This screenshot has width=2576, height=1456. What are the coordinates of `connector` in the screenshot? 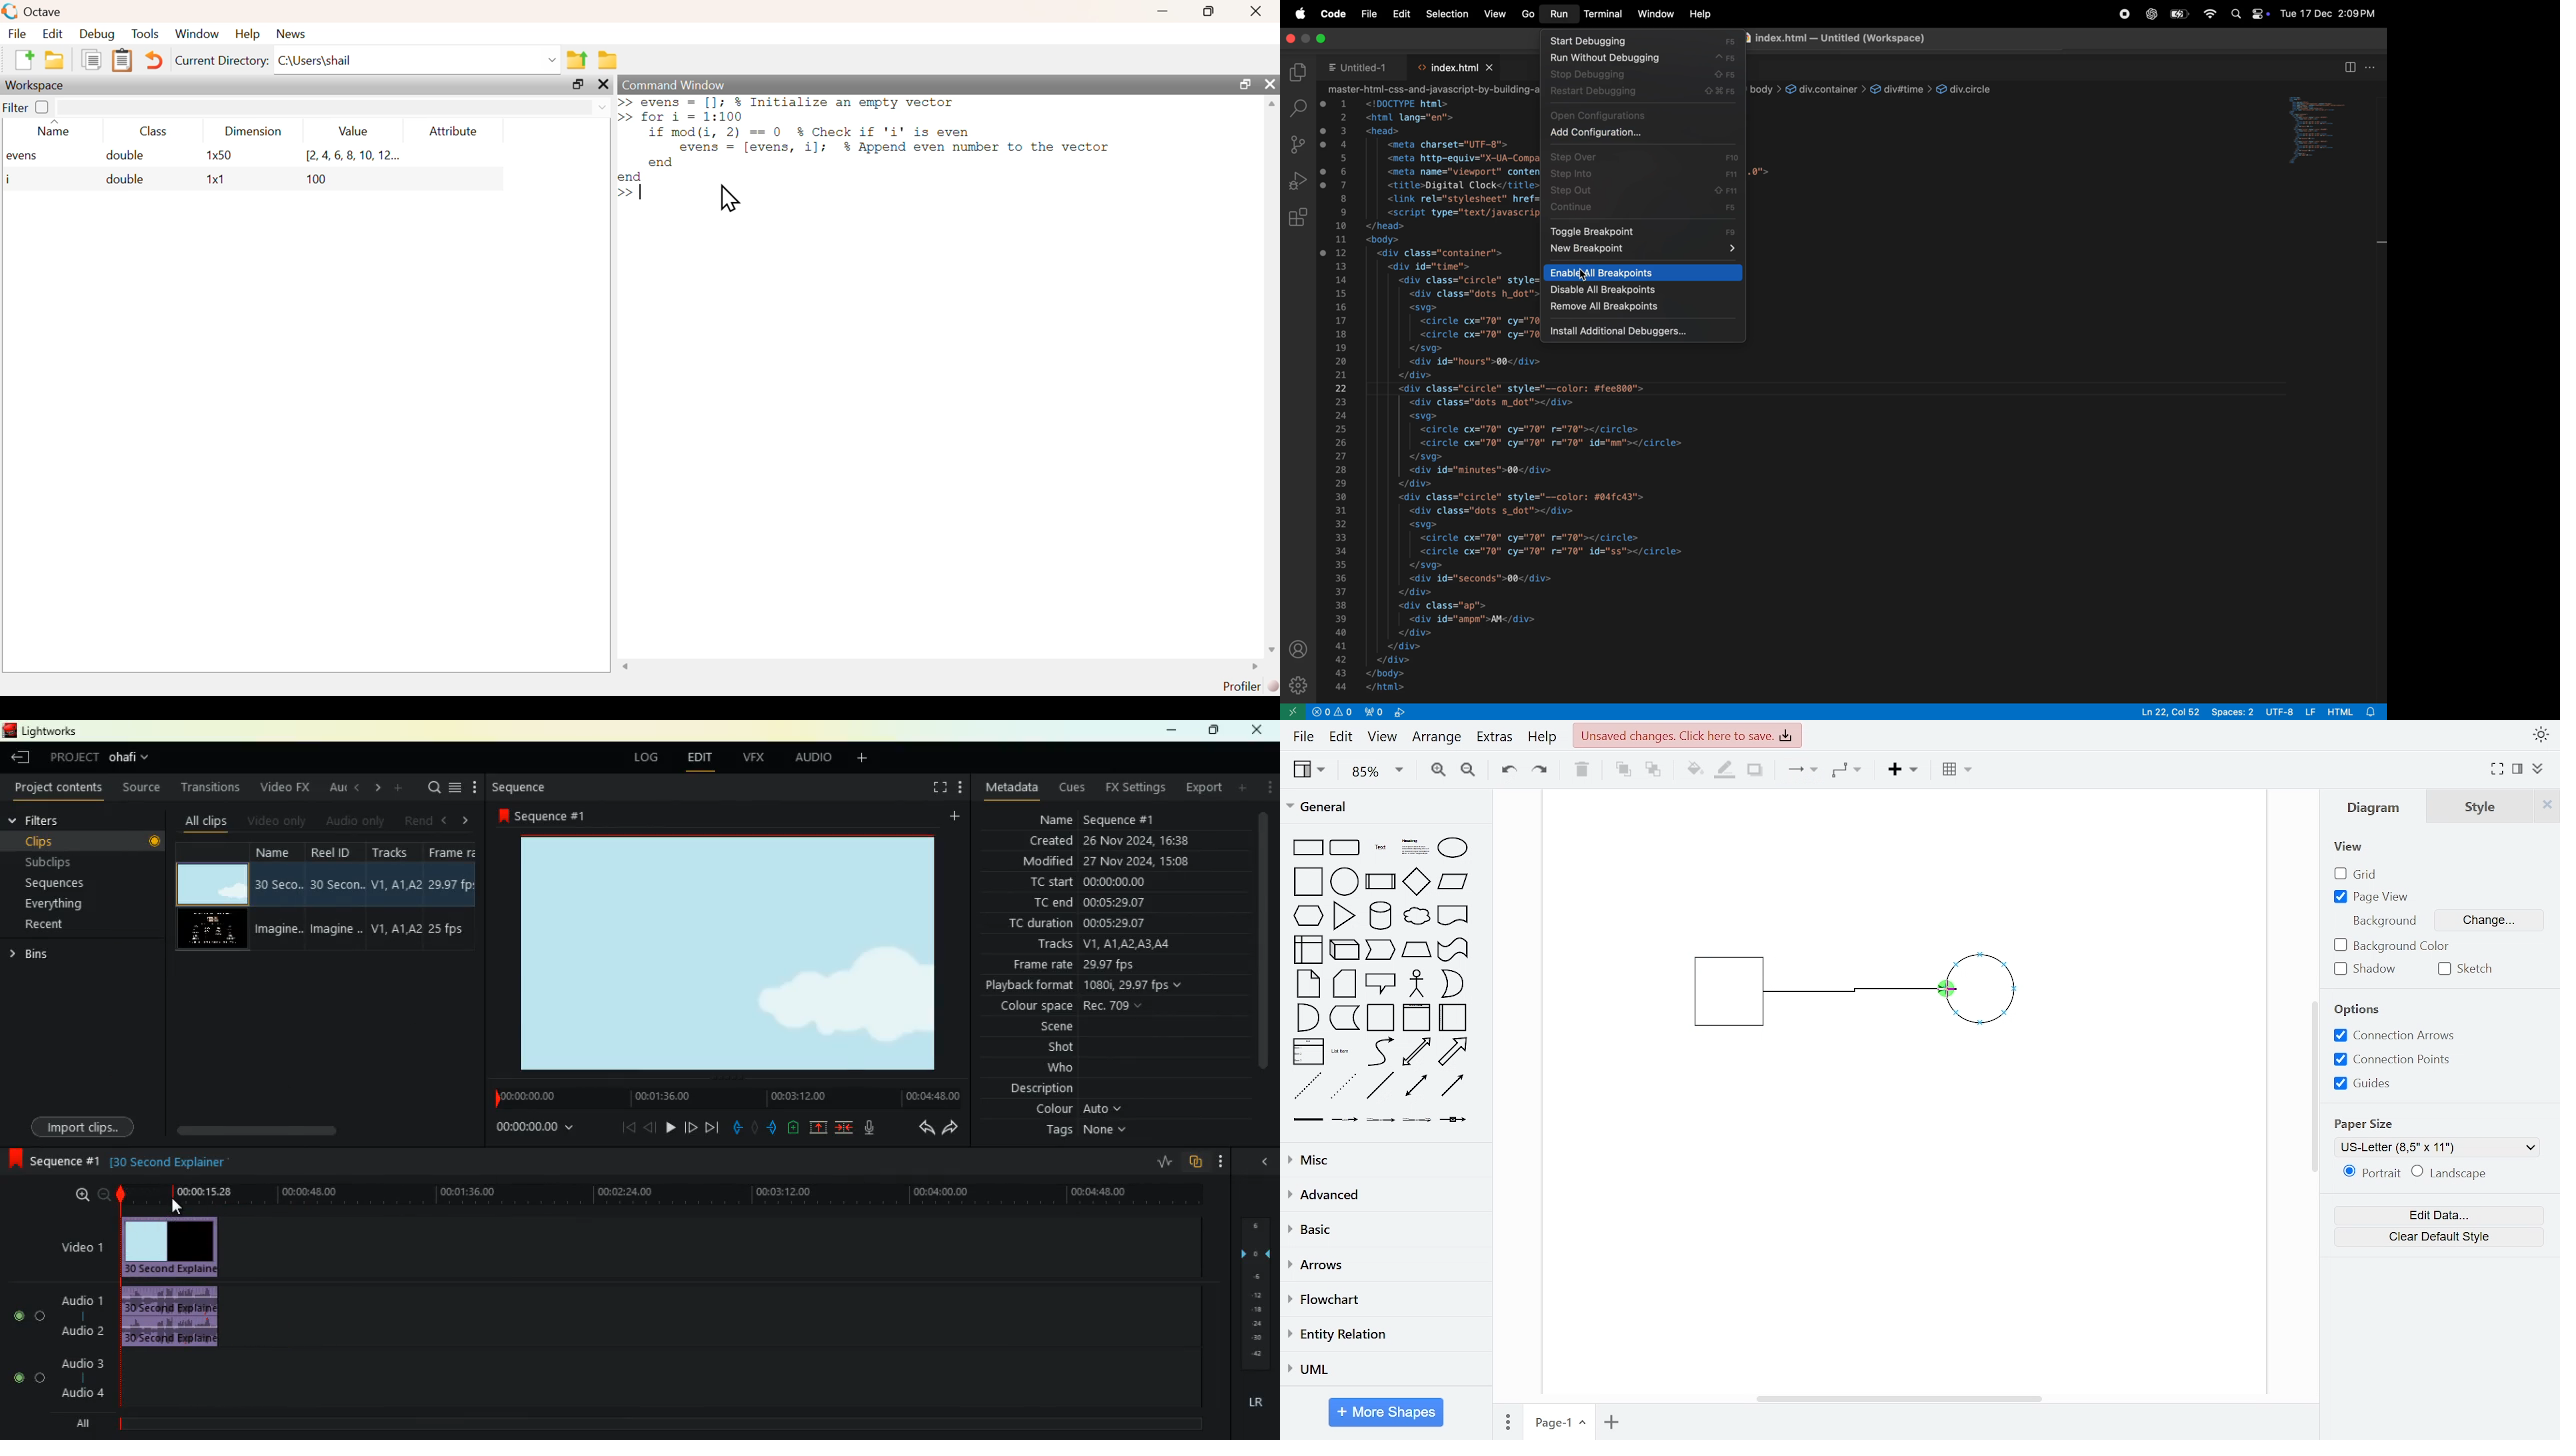 It's located at (1802, 771).